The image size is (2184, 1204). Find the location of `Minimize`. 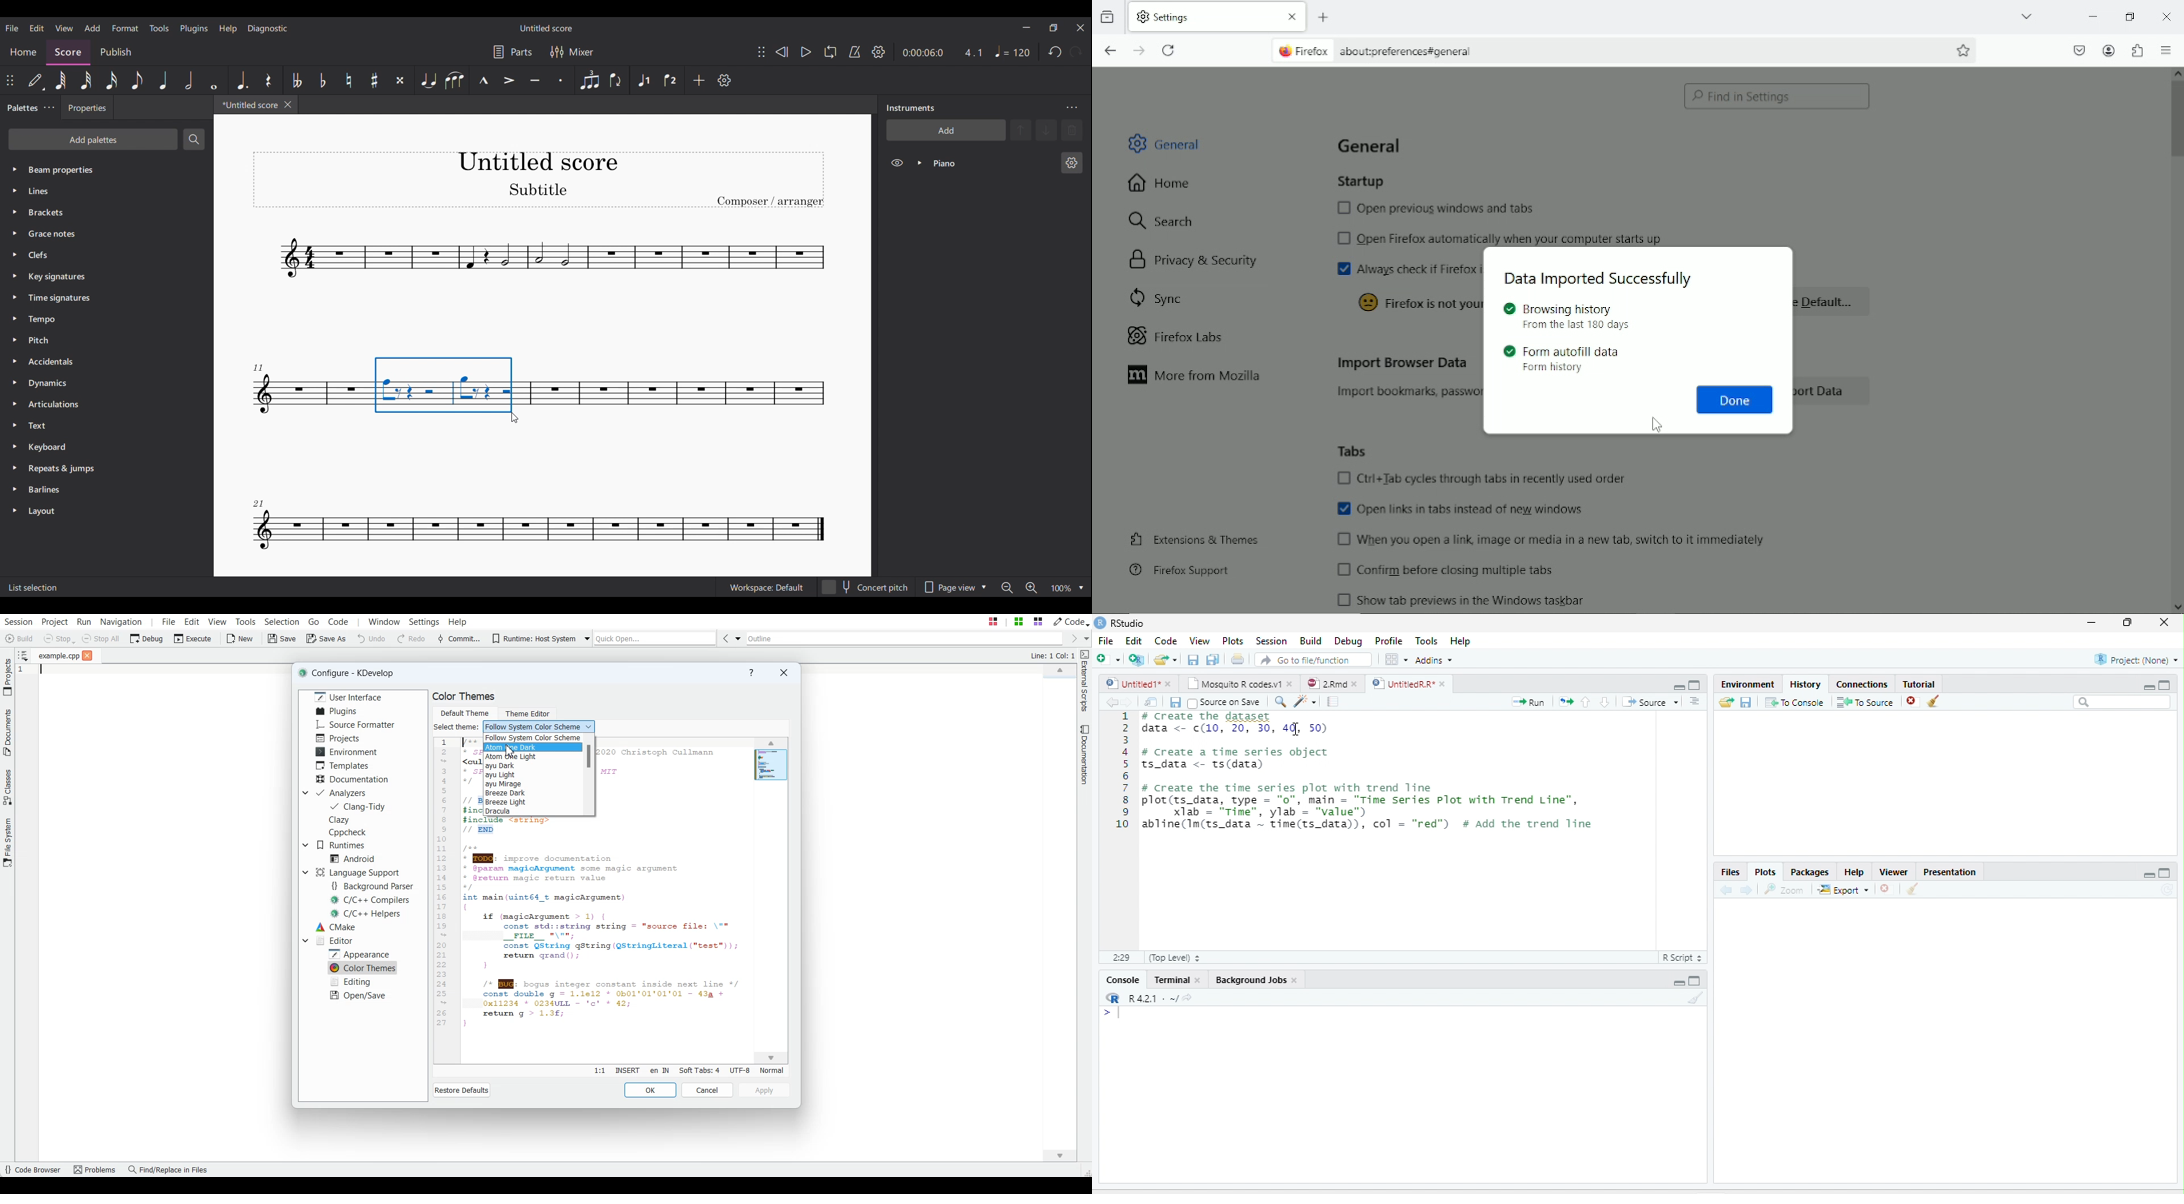

Minimize is located at coordinates (2093, 16).